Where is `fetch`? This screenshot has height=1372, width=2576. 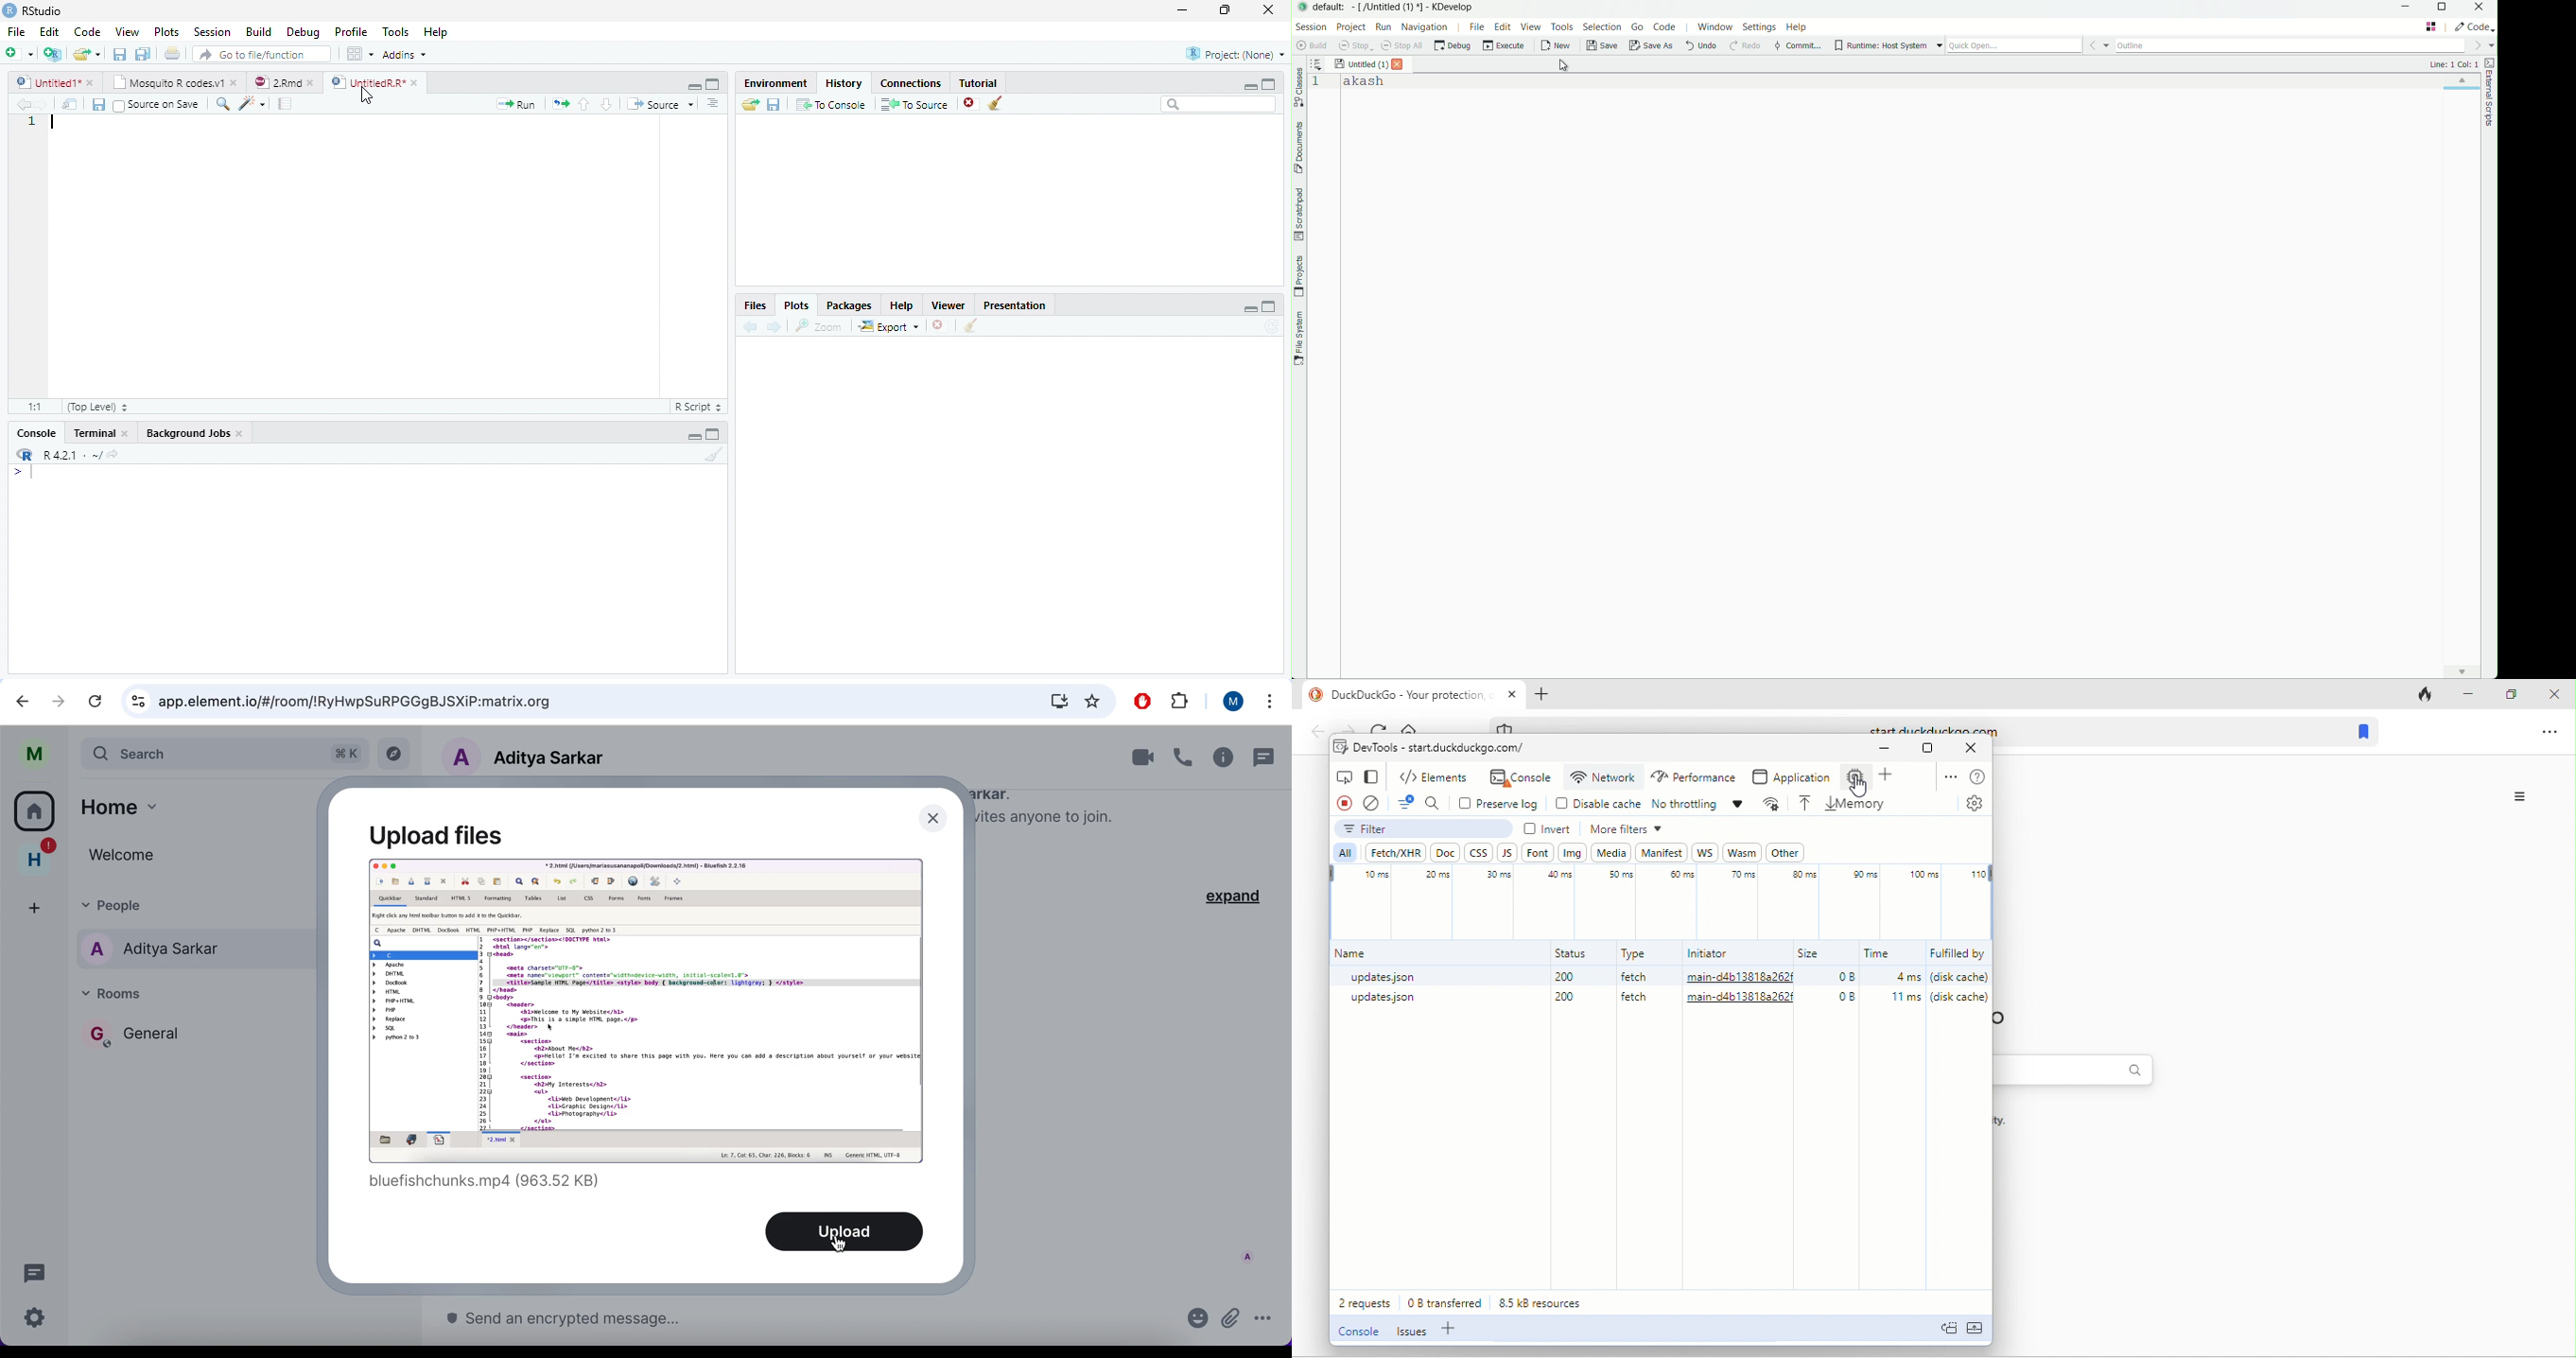 fetch is located at coordinates (1642, 975).